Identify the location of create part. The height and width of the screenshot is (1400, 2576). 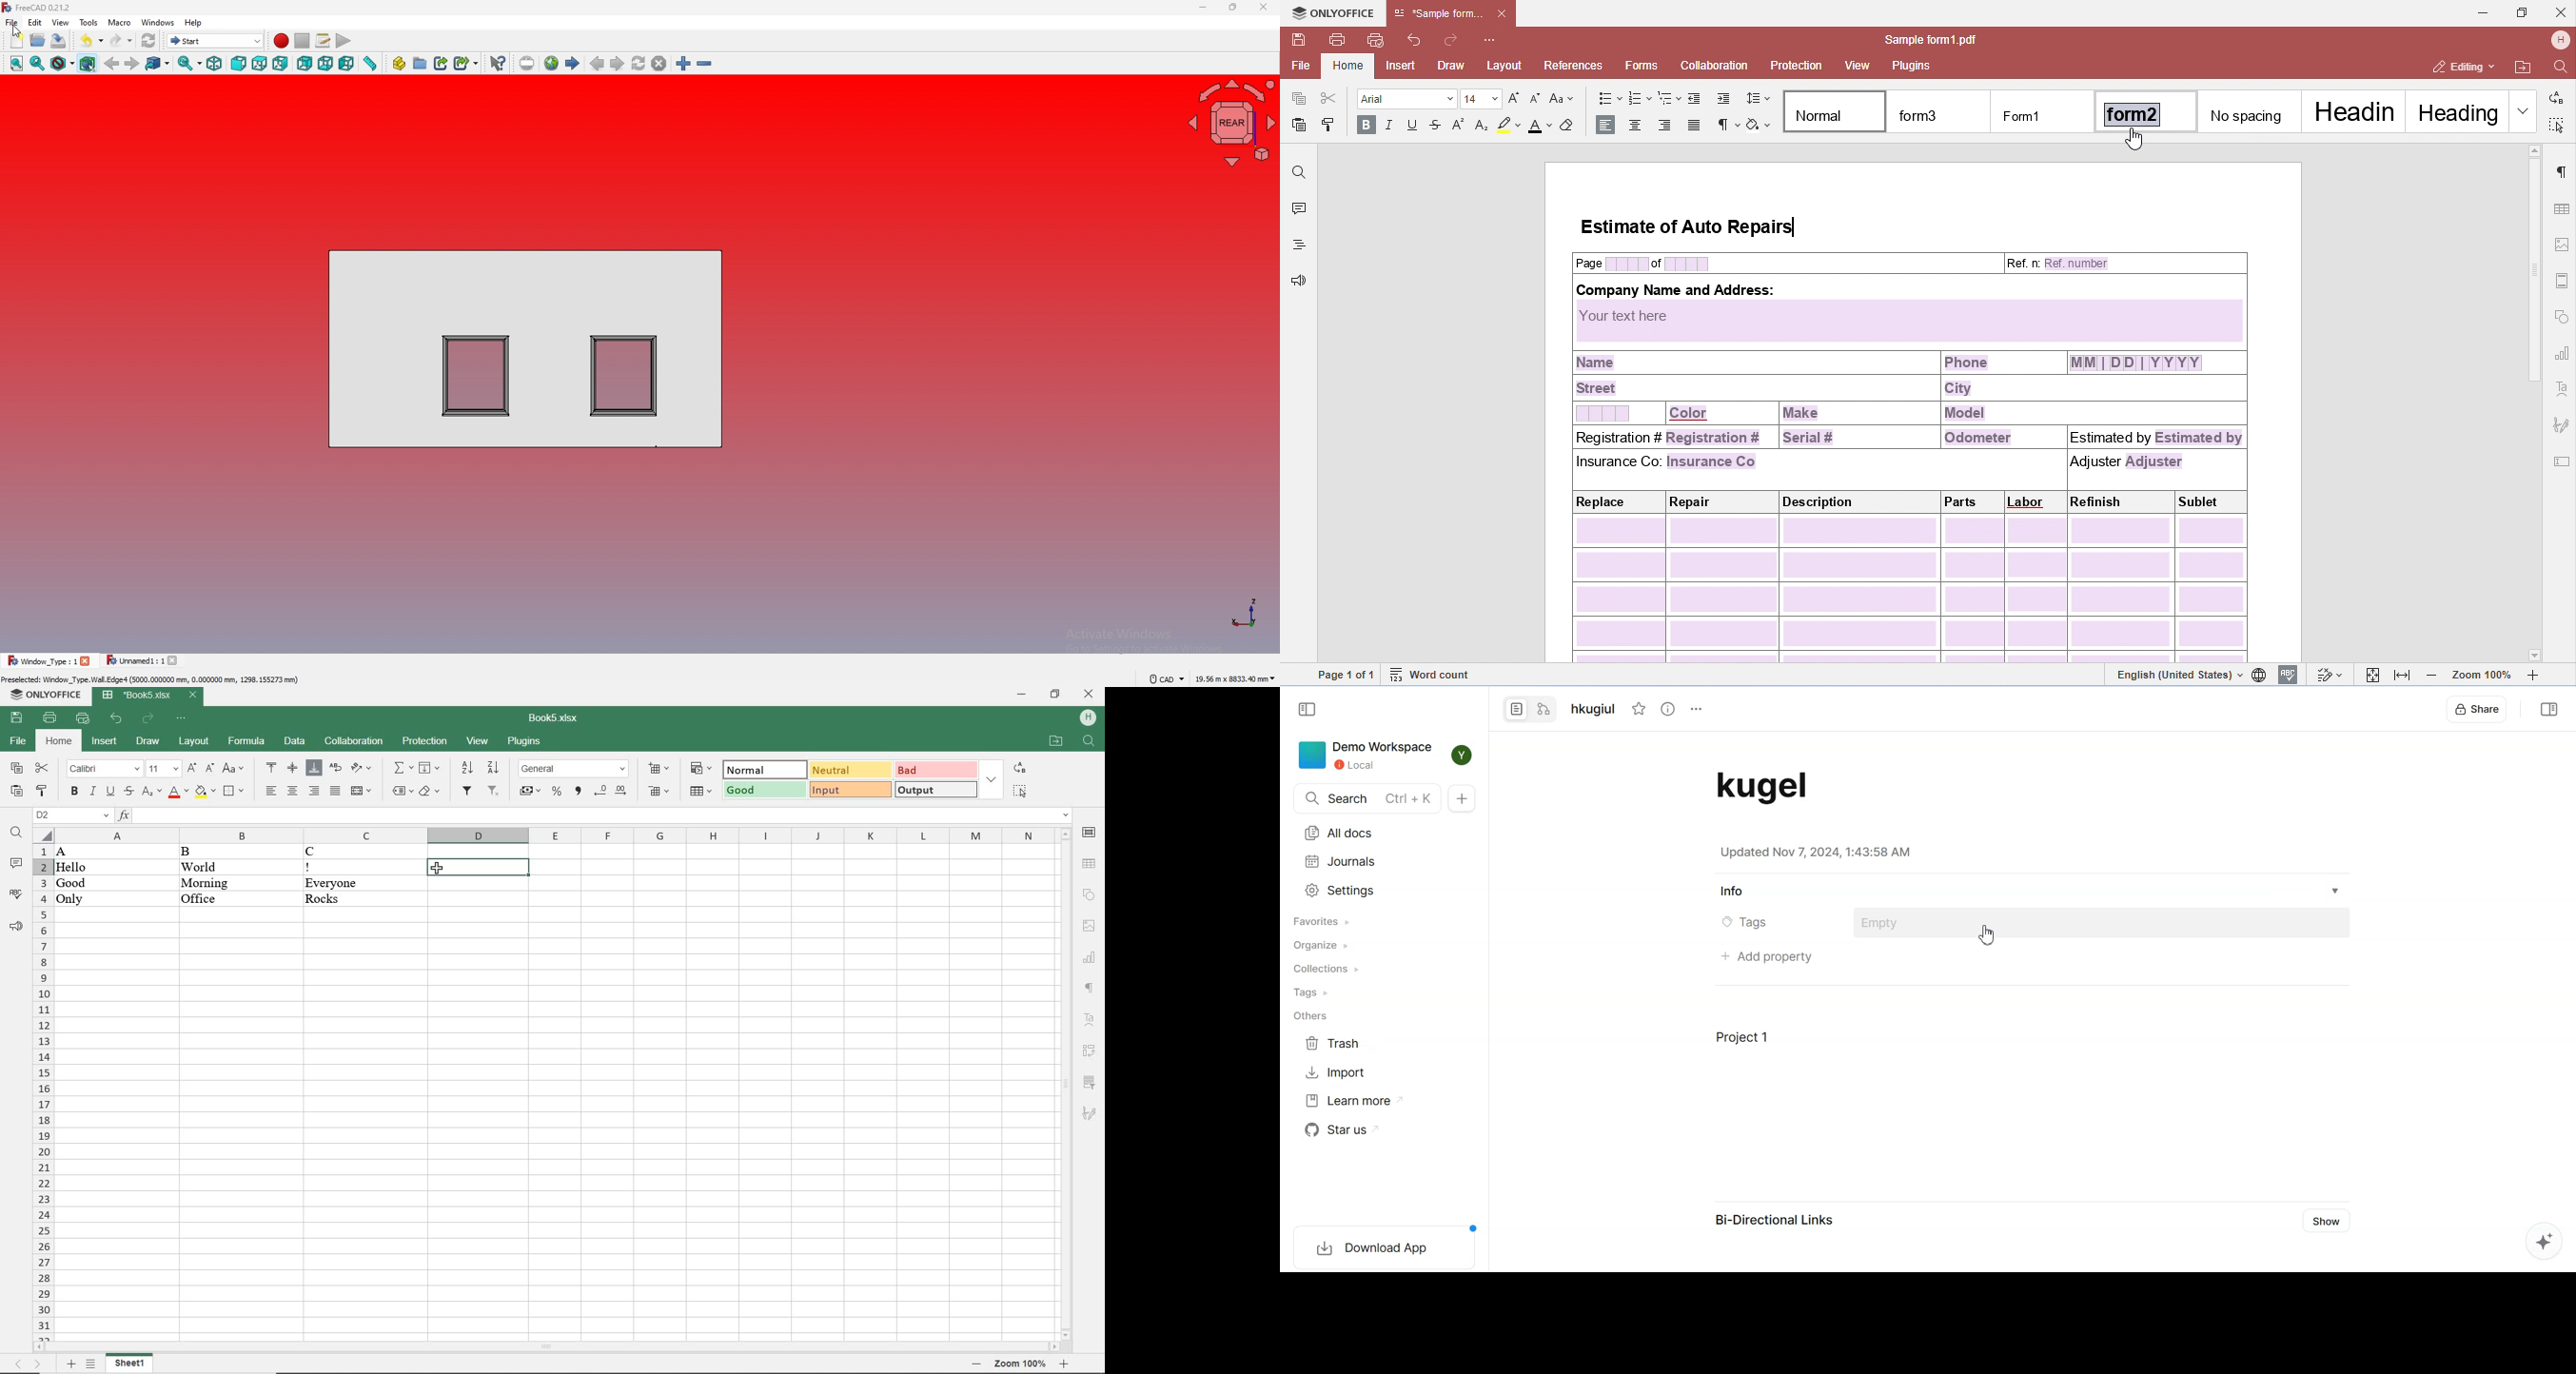
(400, 64).